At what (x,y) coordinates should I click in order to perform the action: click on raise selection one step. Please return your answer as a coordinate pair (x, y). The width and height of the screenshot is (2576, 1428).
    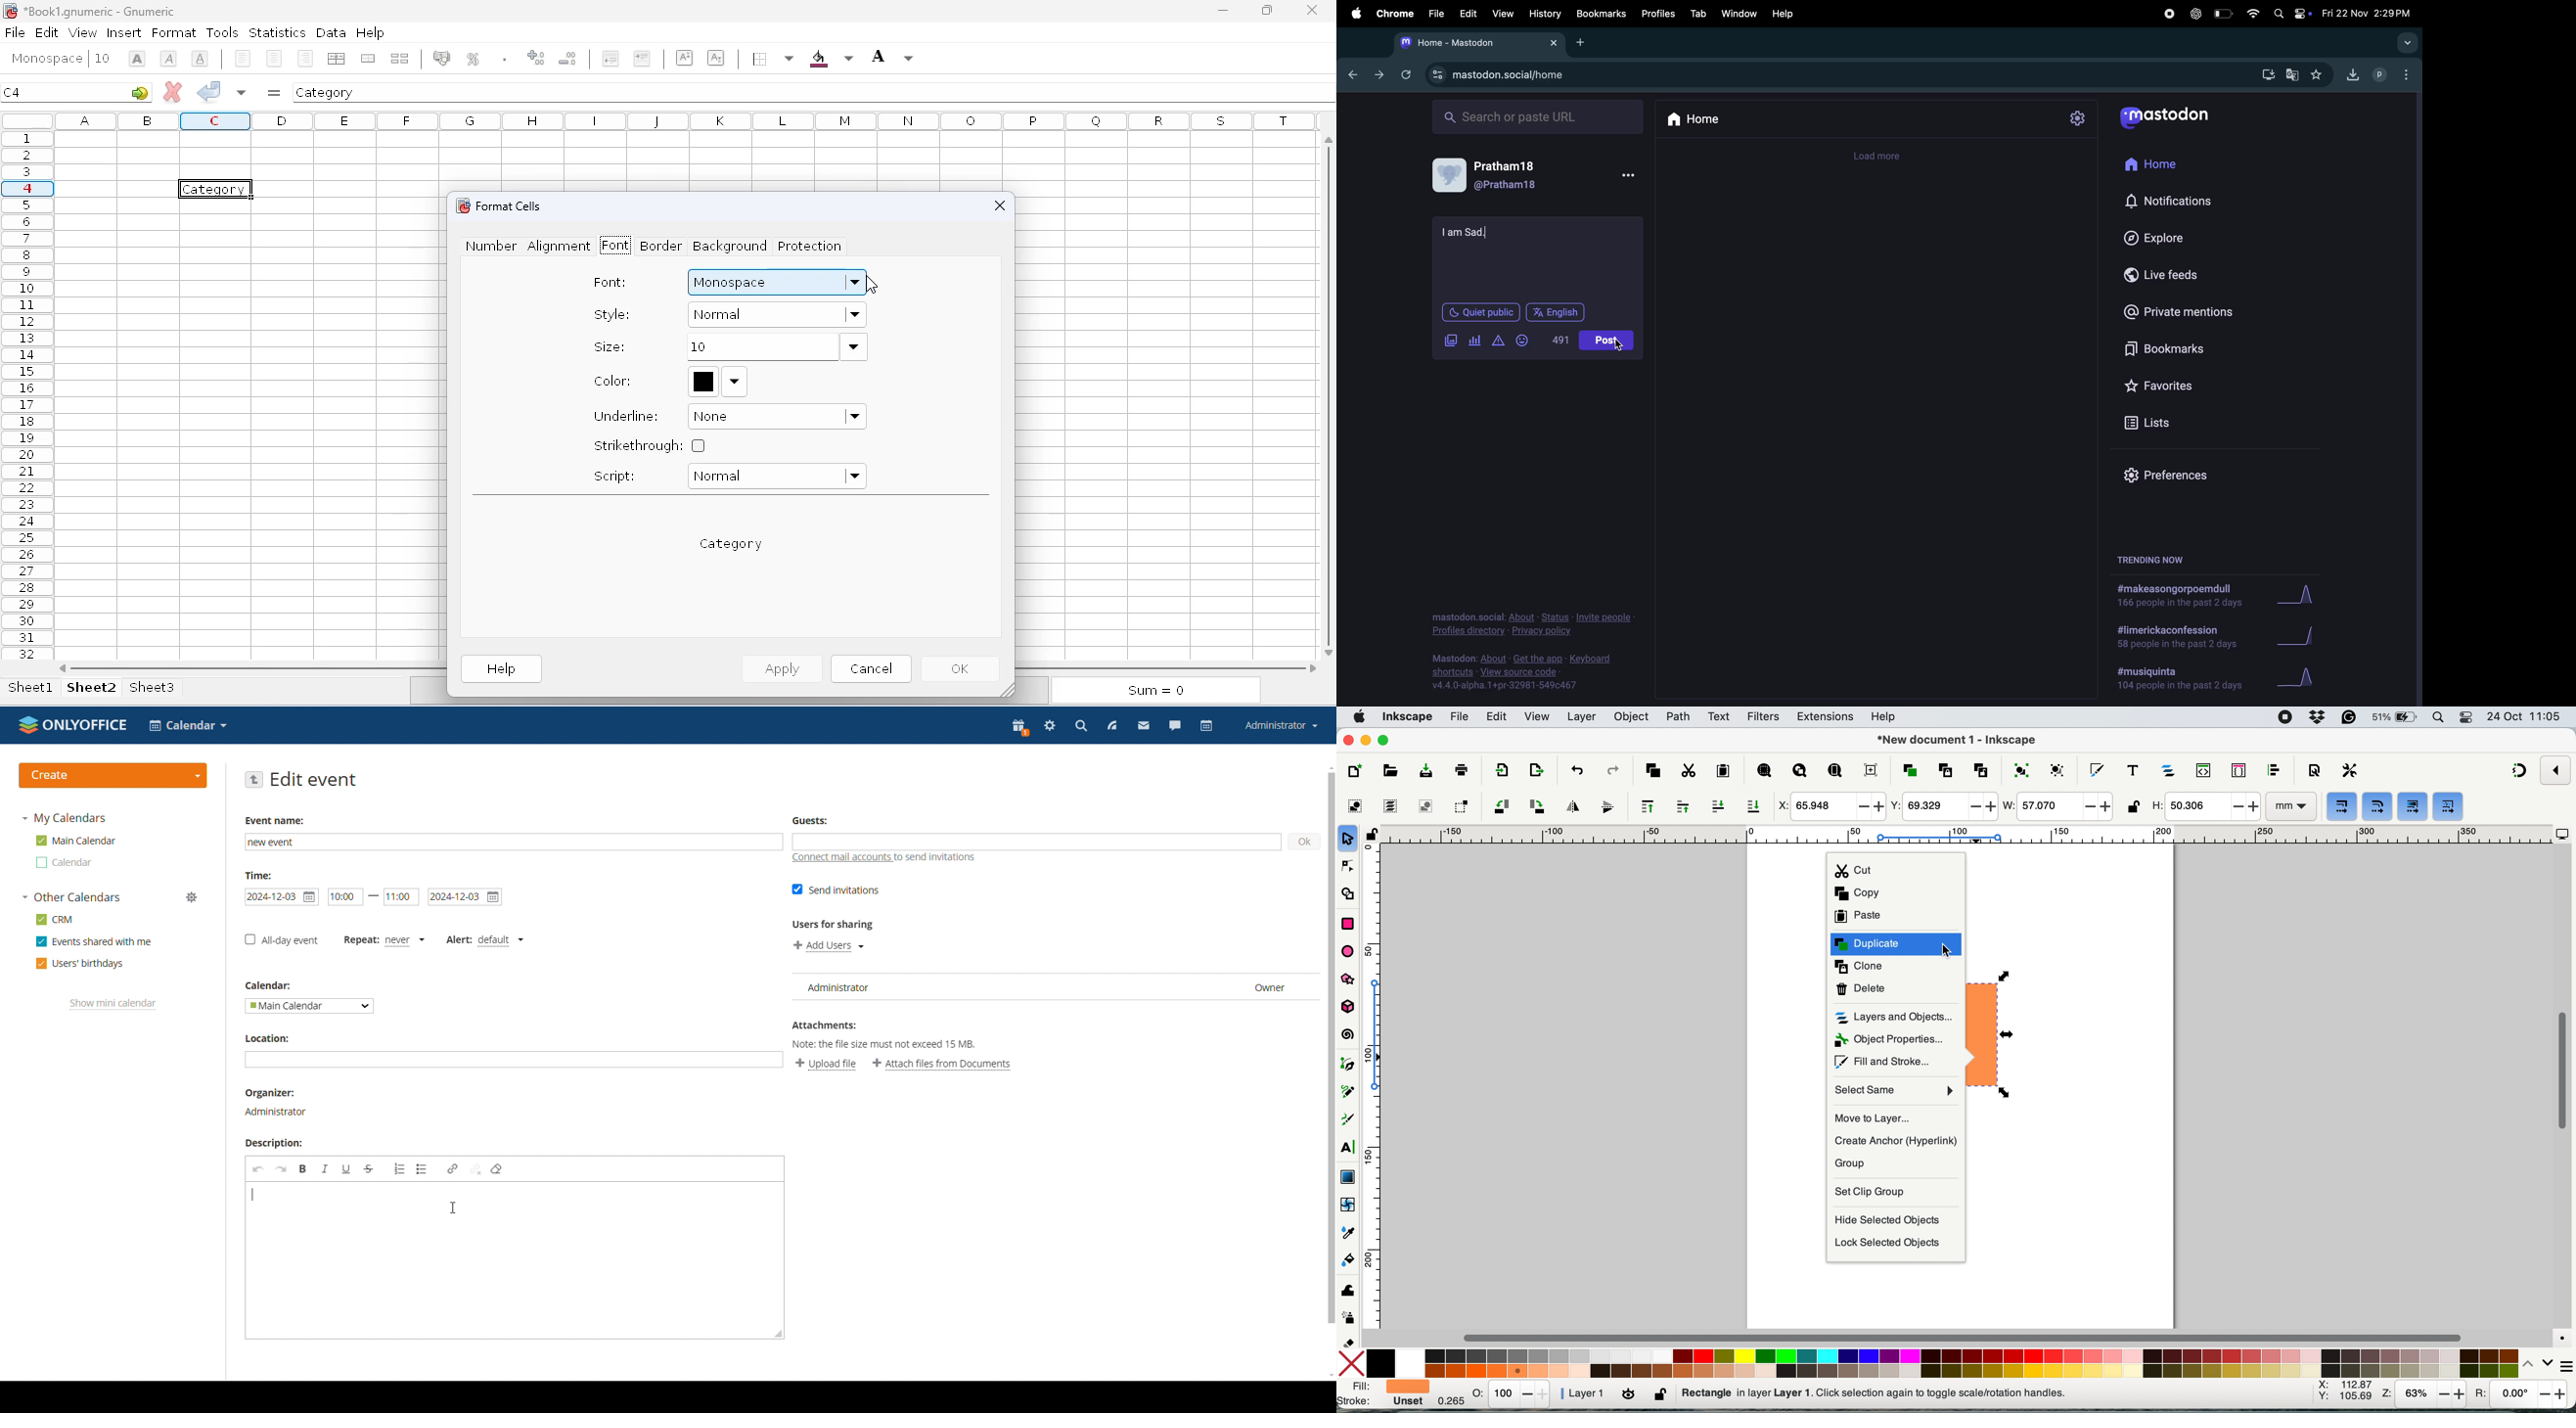
    Looking at the image, I should click on (1682, 807).